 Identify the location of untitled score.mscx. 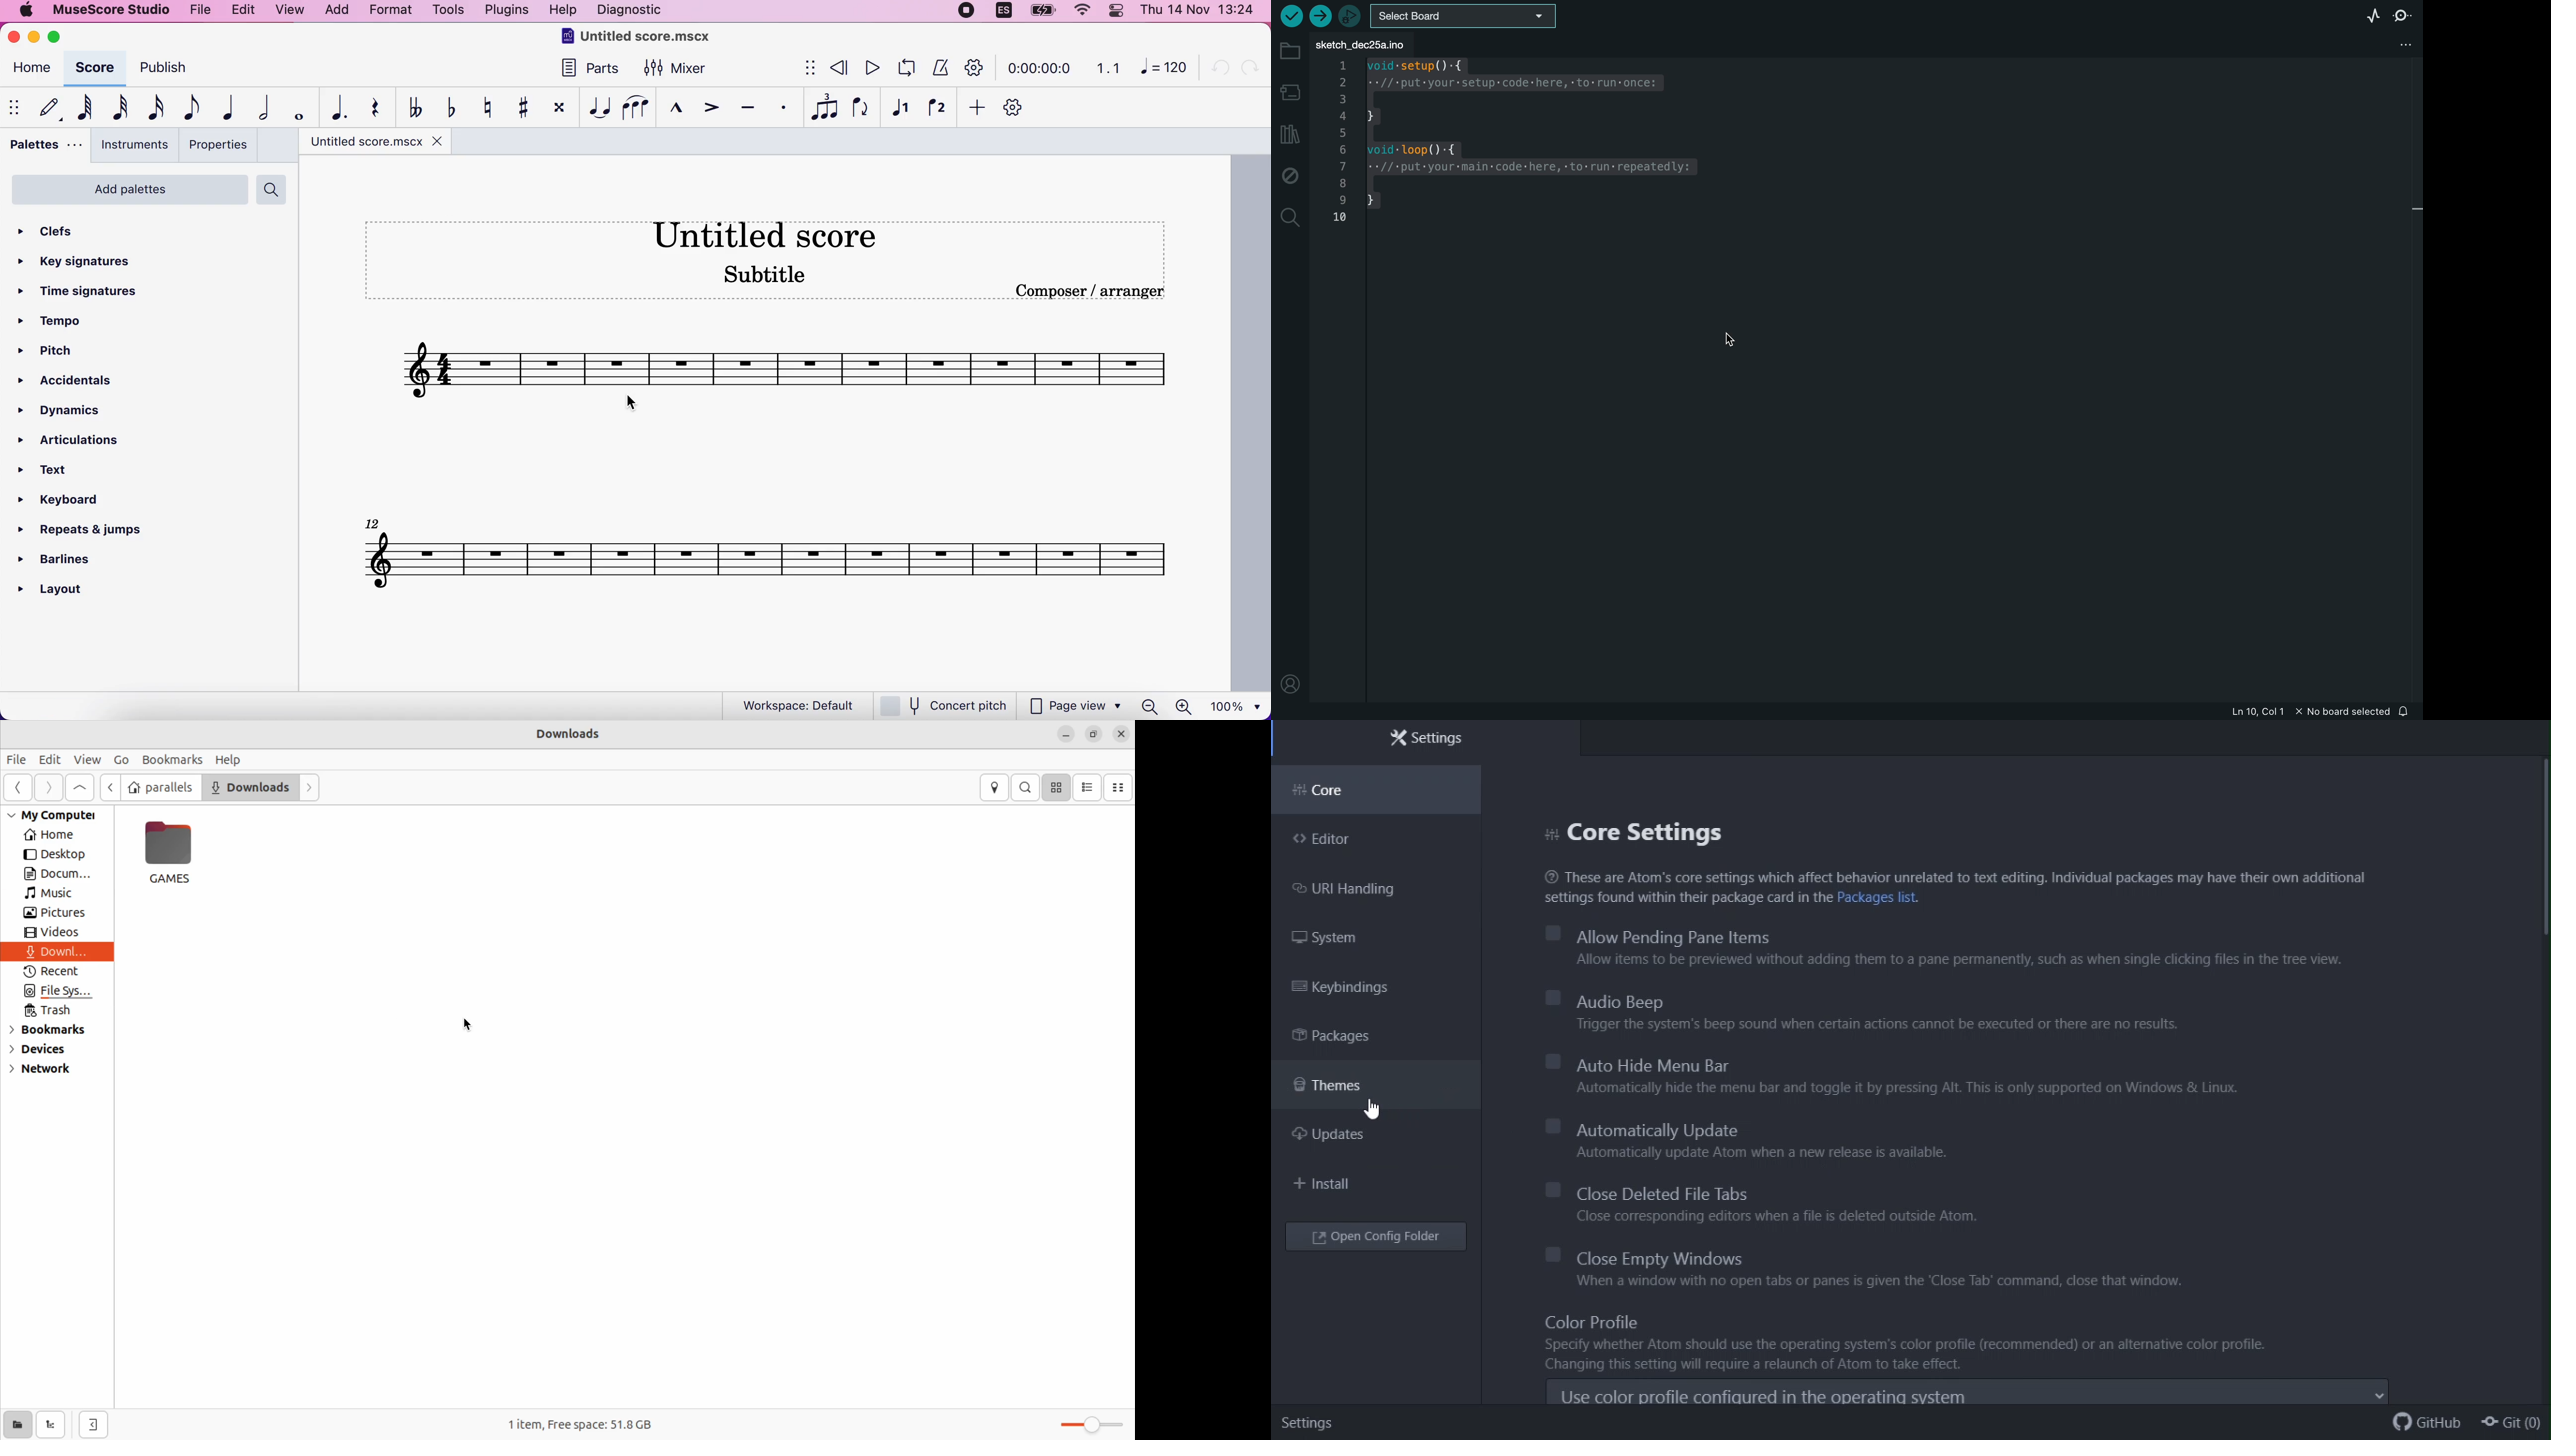
(665, 35).